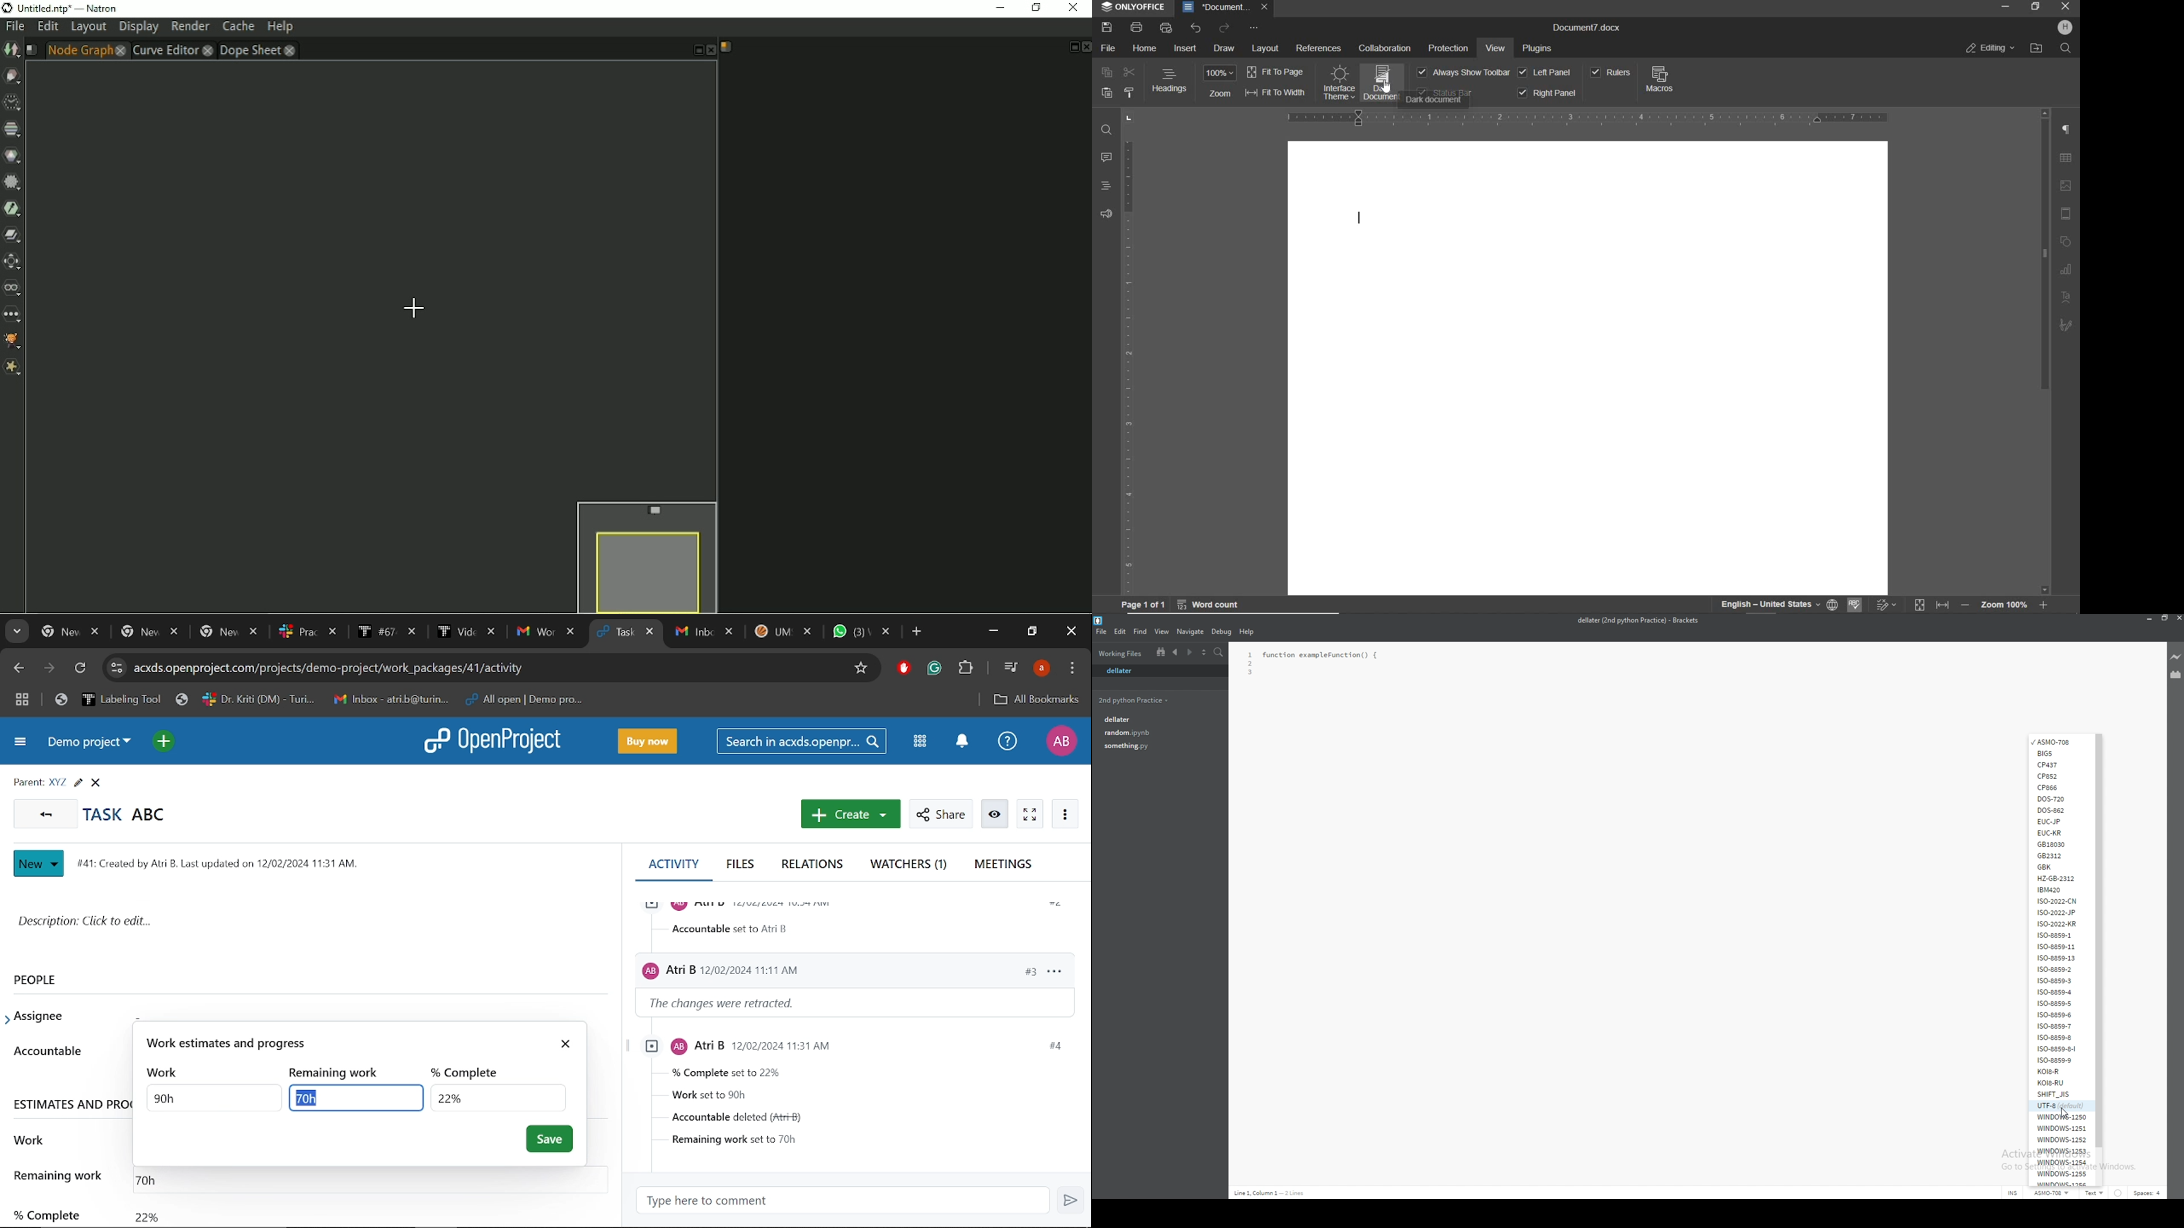 Image resolution: width=2184 pixels, height=1232 pixels. What do you see at coordinates (2061, 1049) in the screenshot?
I see `iso-8859-8-i` at bounding box center [2061, 1049].